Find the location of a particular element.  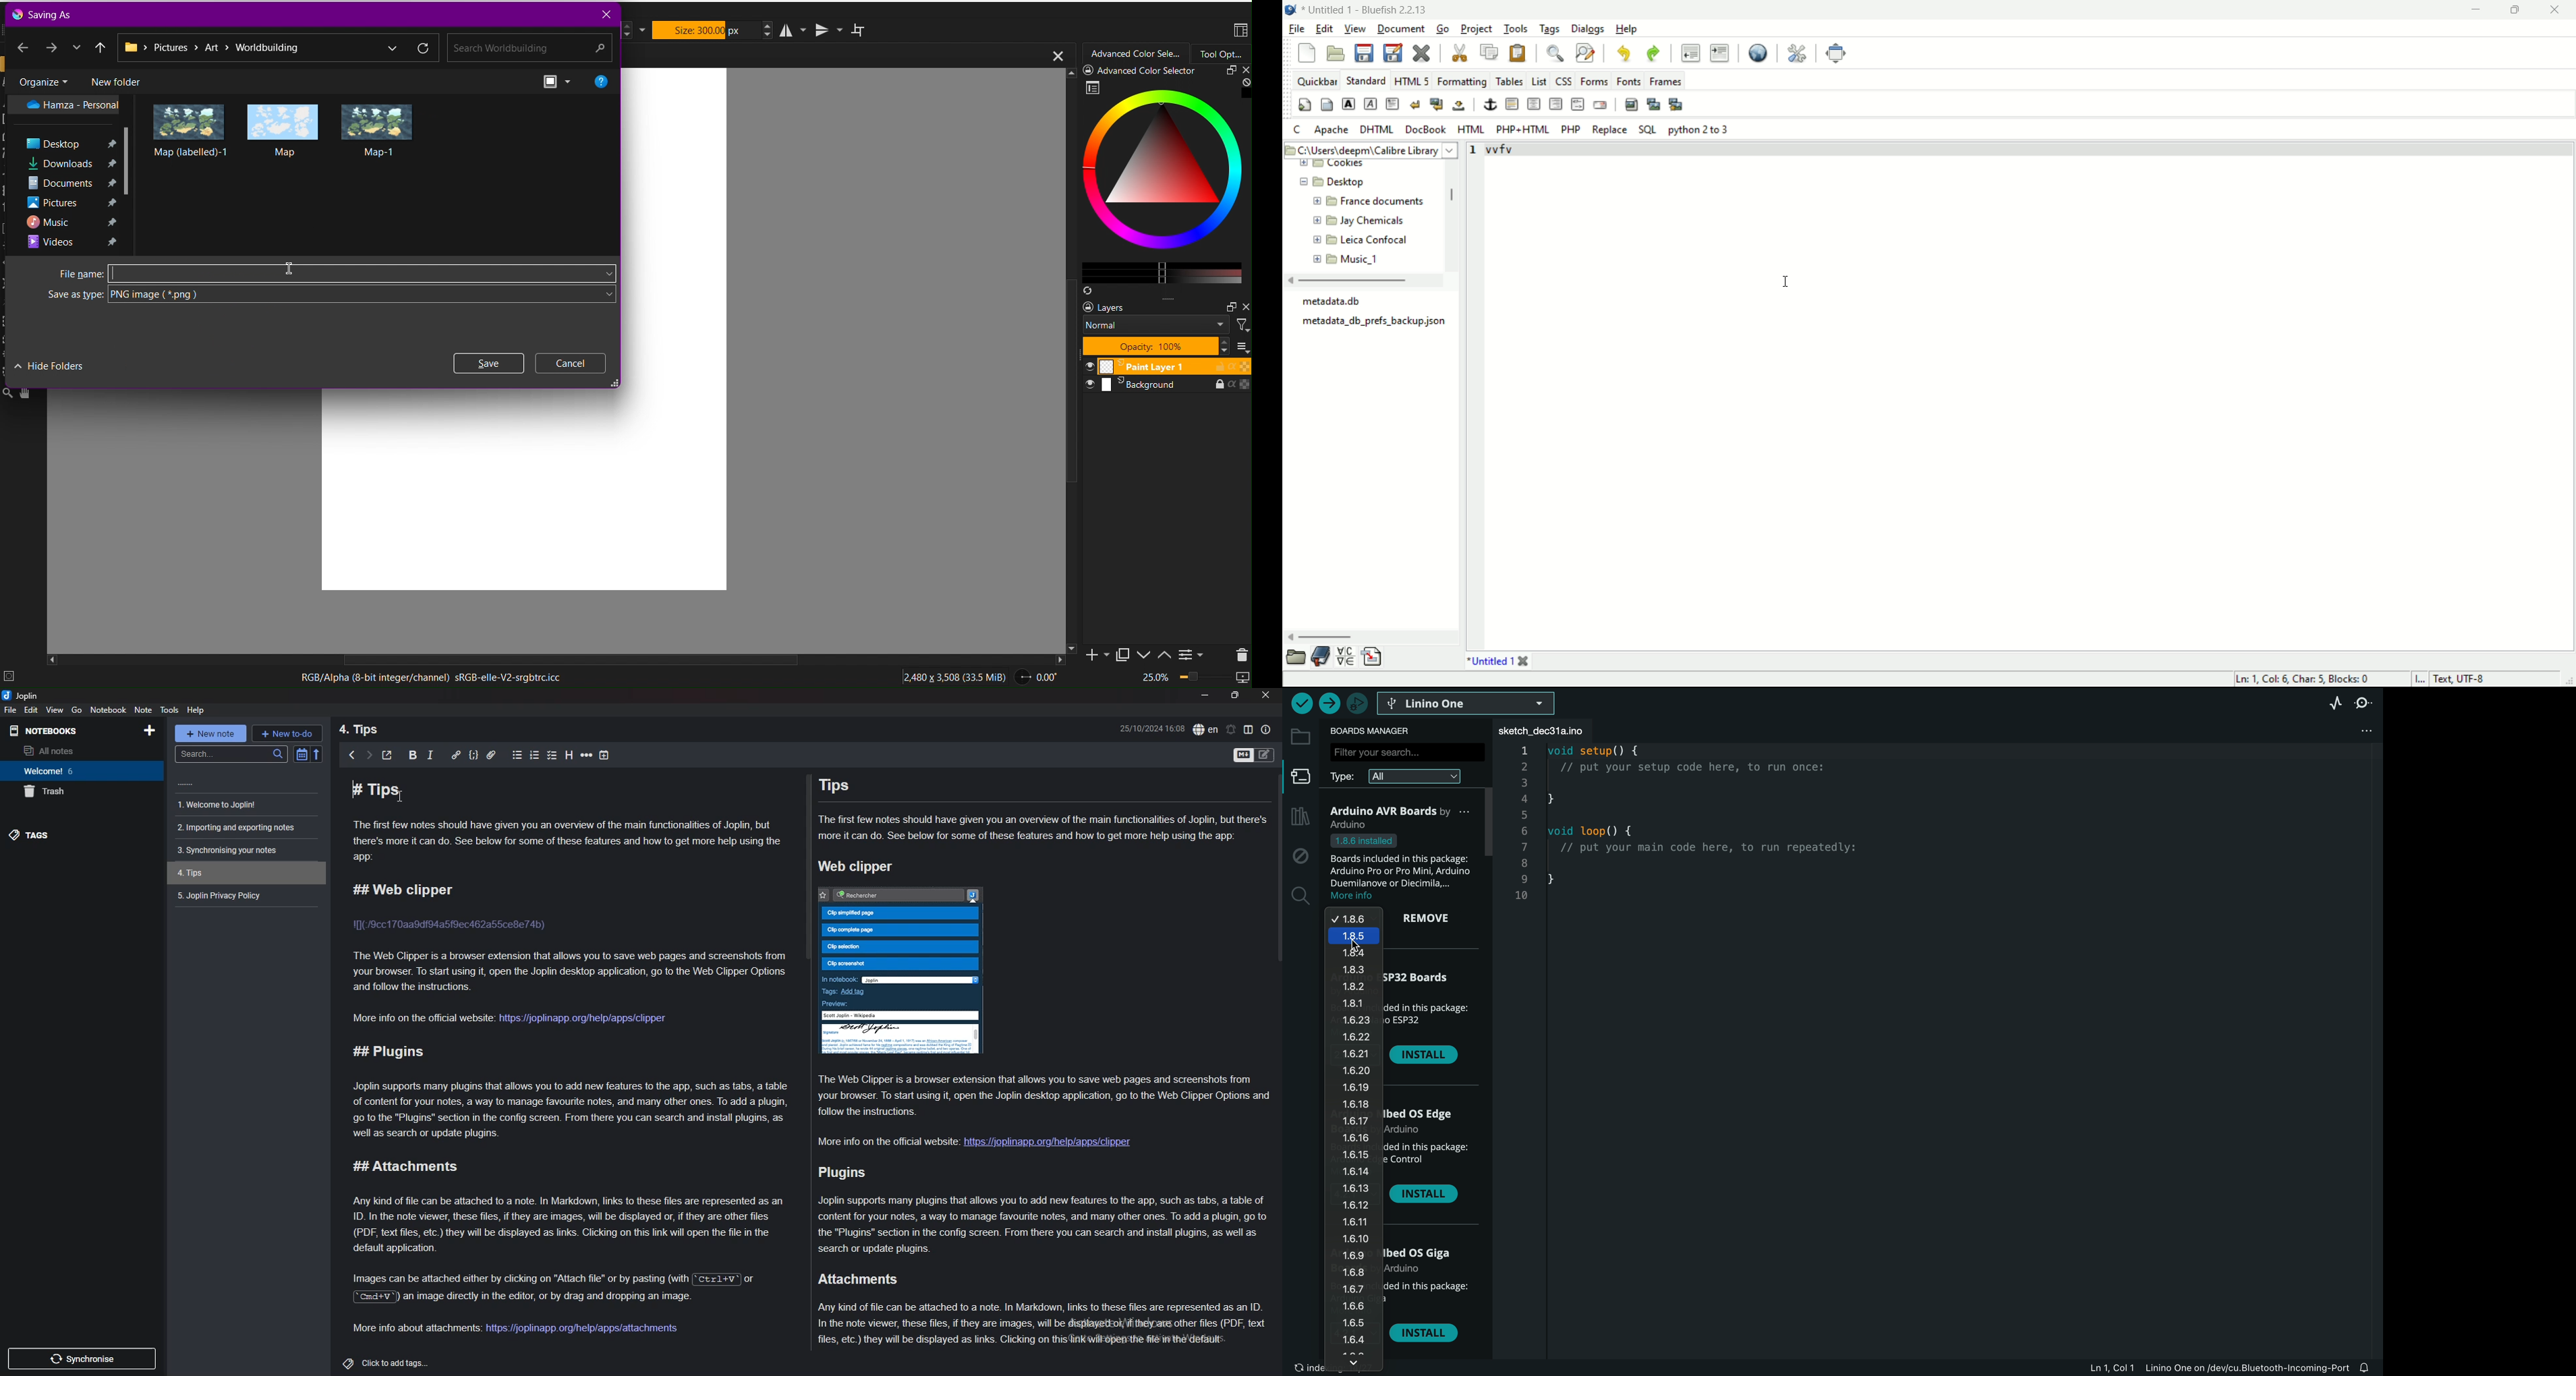

Clip screenshot is located at coordinates (902, 963).